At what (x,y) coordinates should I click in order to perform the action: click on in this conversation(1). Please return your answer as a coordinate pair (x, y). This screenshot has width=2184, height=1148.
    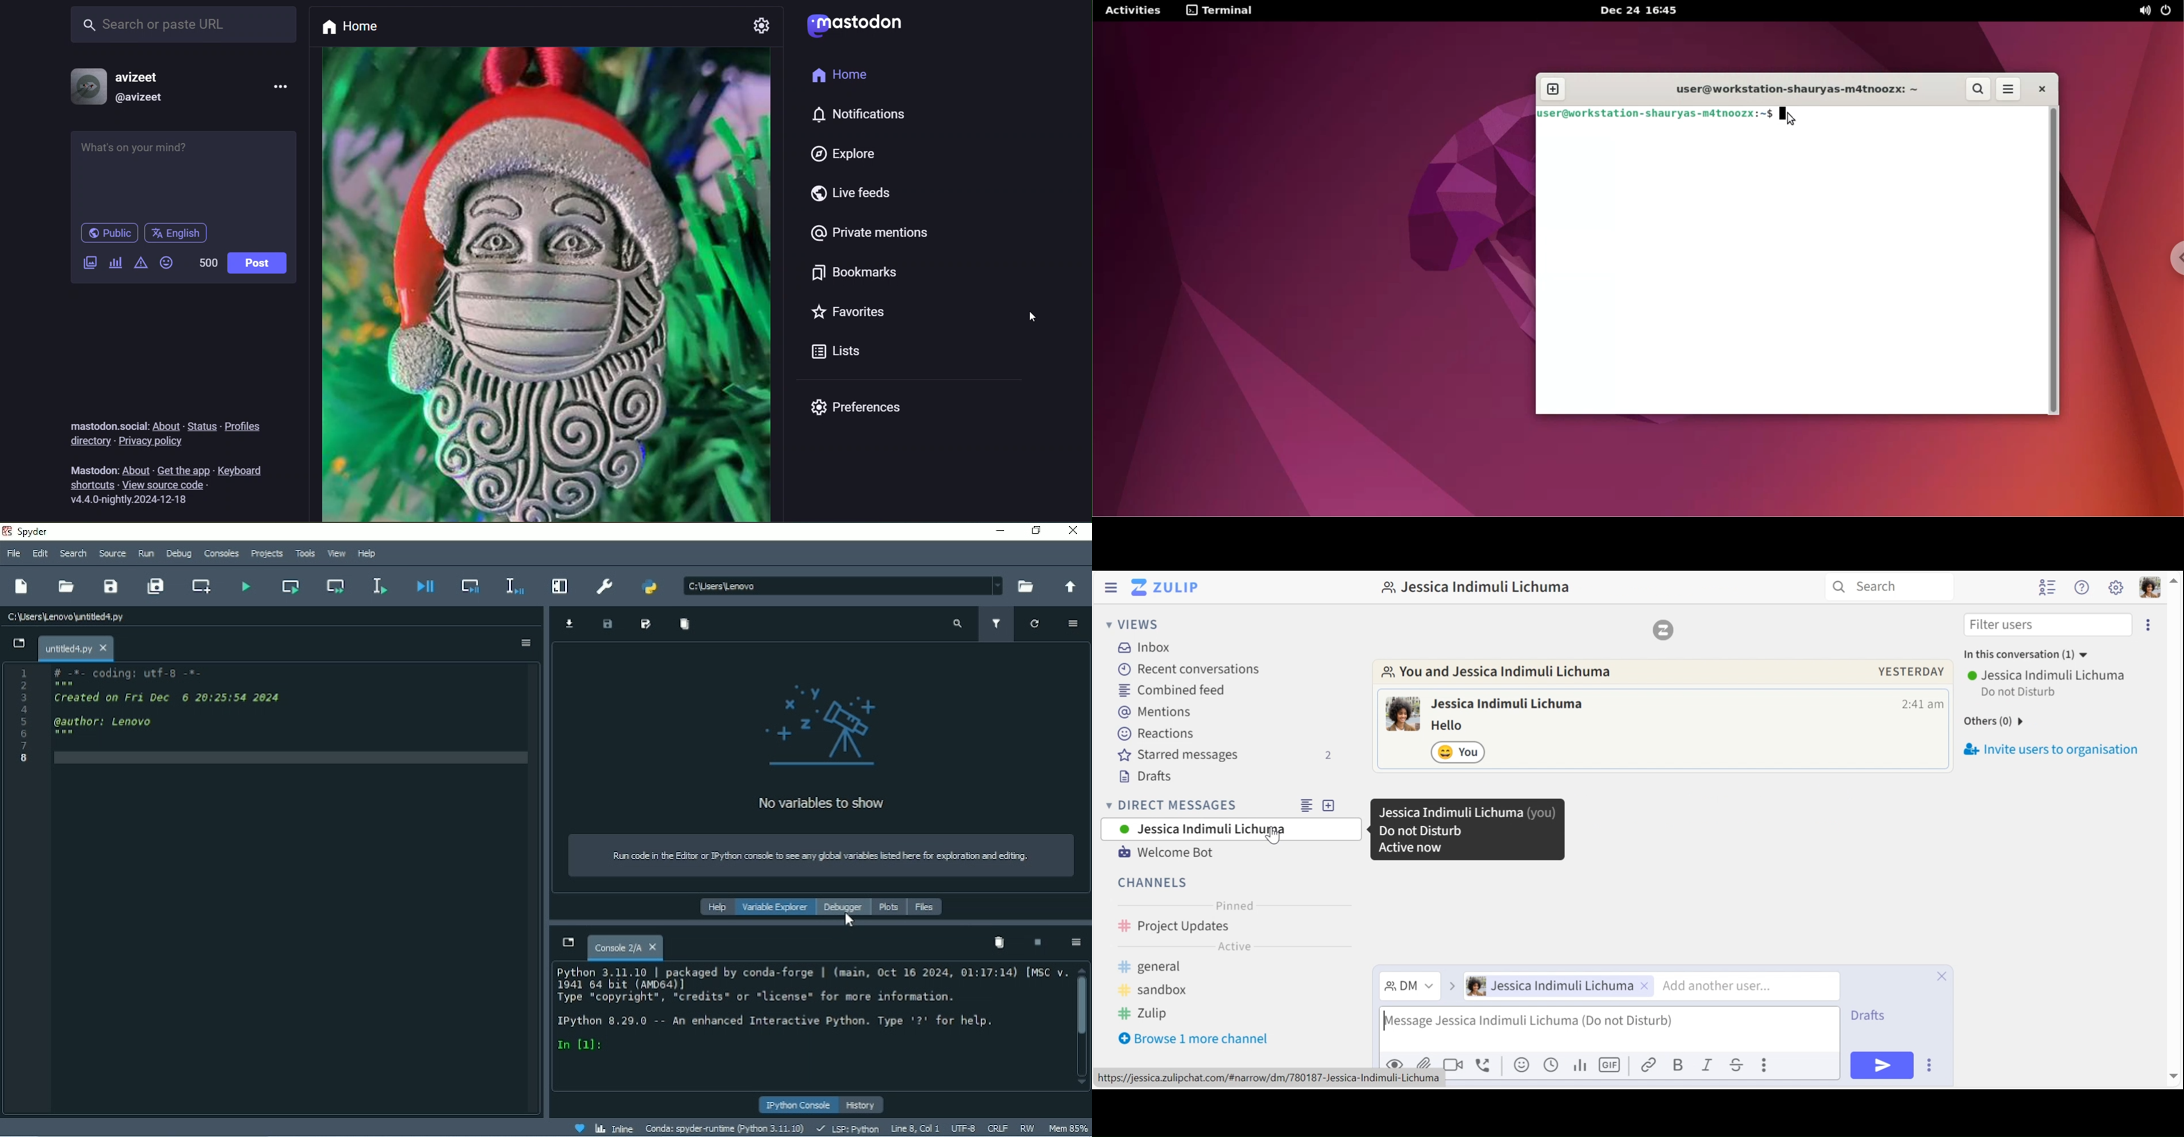
    Looking at the image, I should click on (2036, 655).